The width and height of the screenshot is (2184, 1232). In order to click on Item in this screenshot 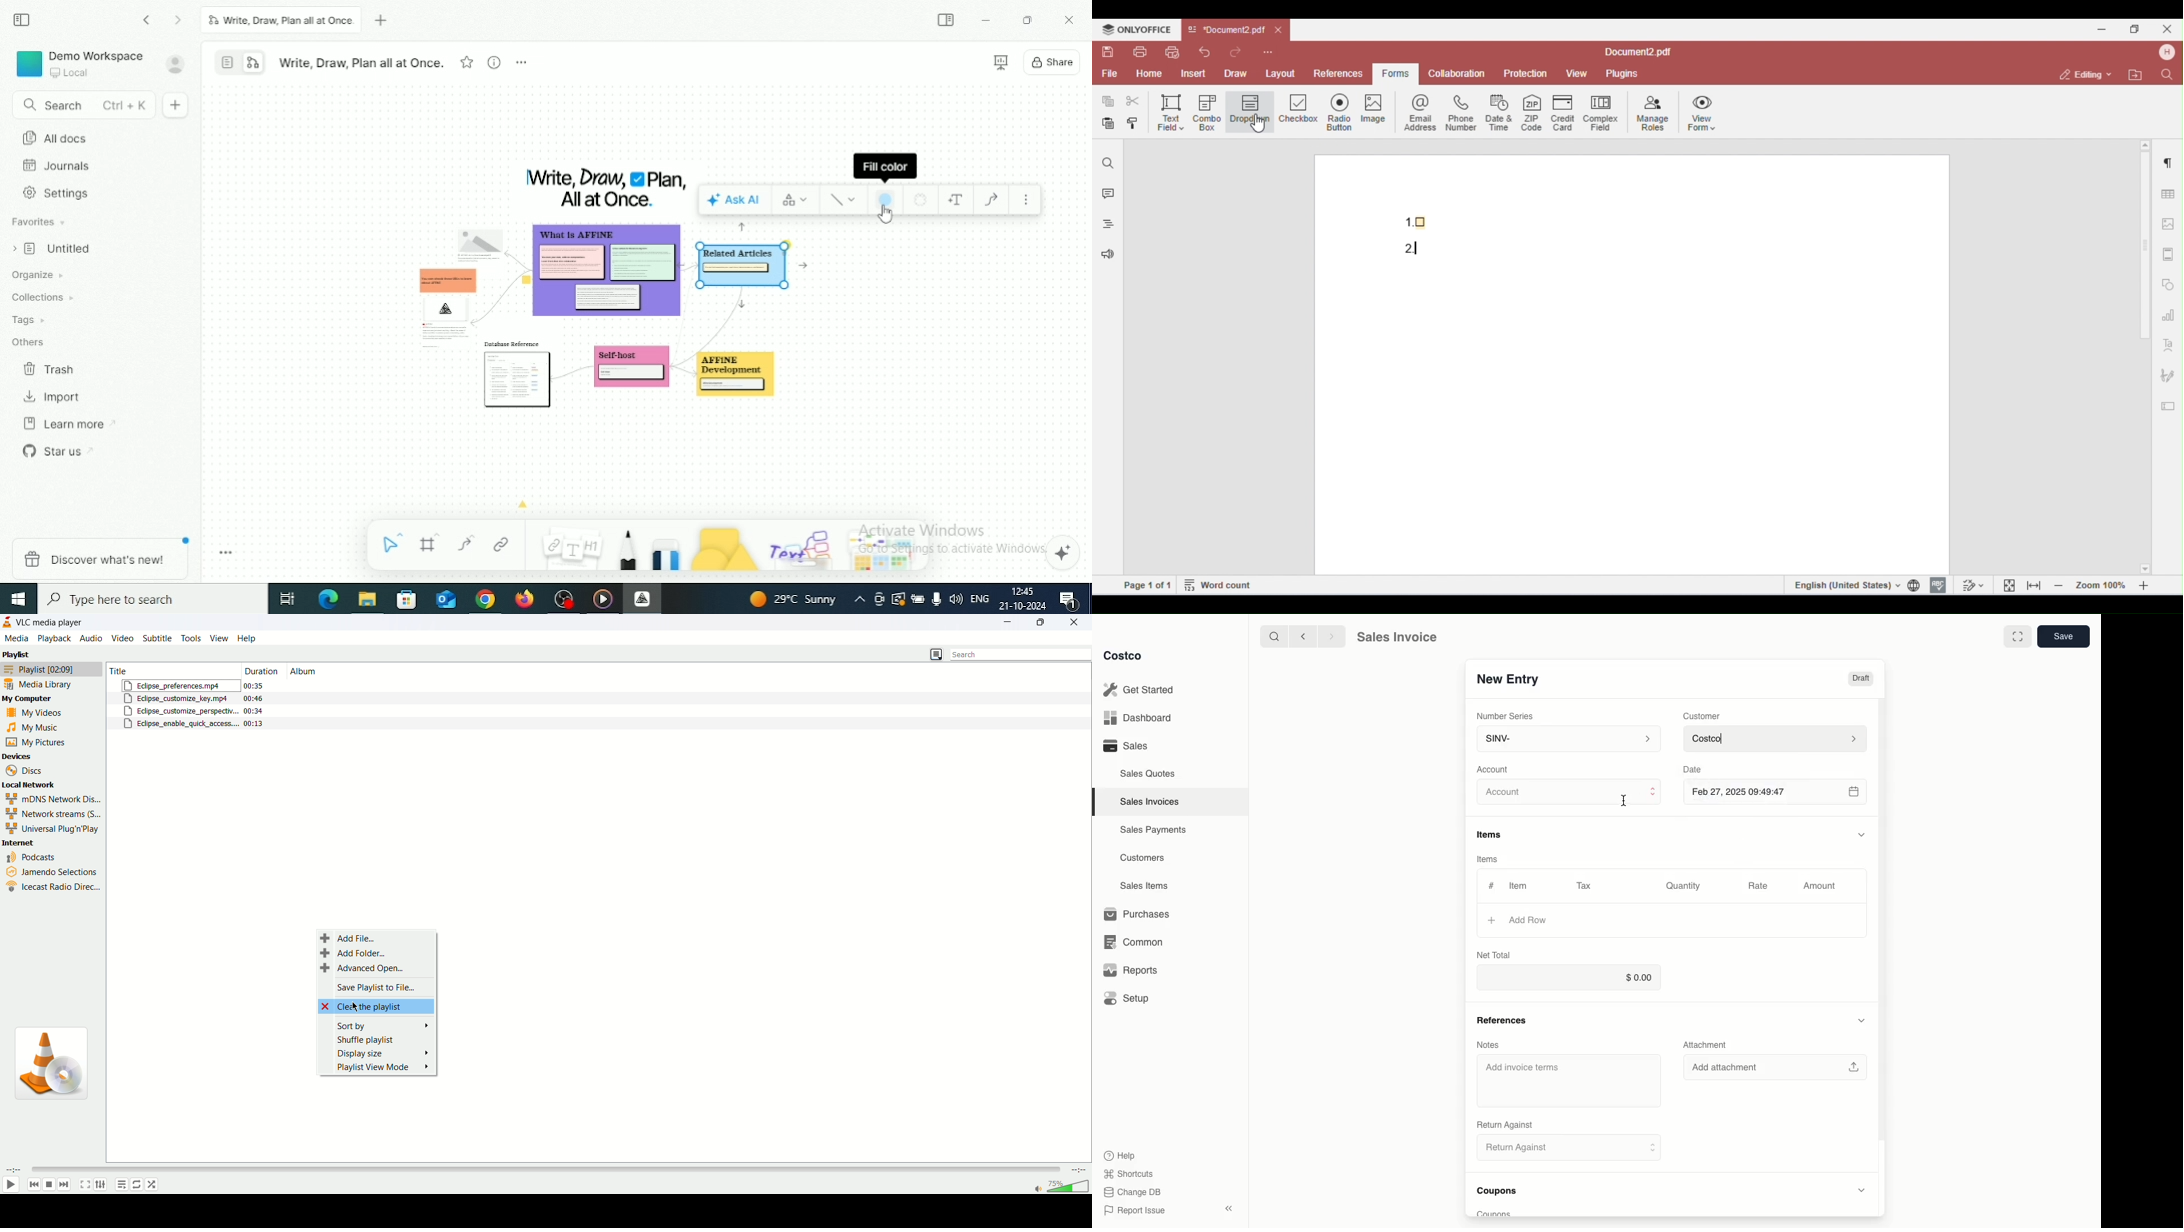, I will do `click(1520, 885)`.